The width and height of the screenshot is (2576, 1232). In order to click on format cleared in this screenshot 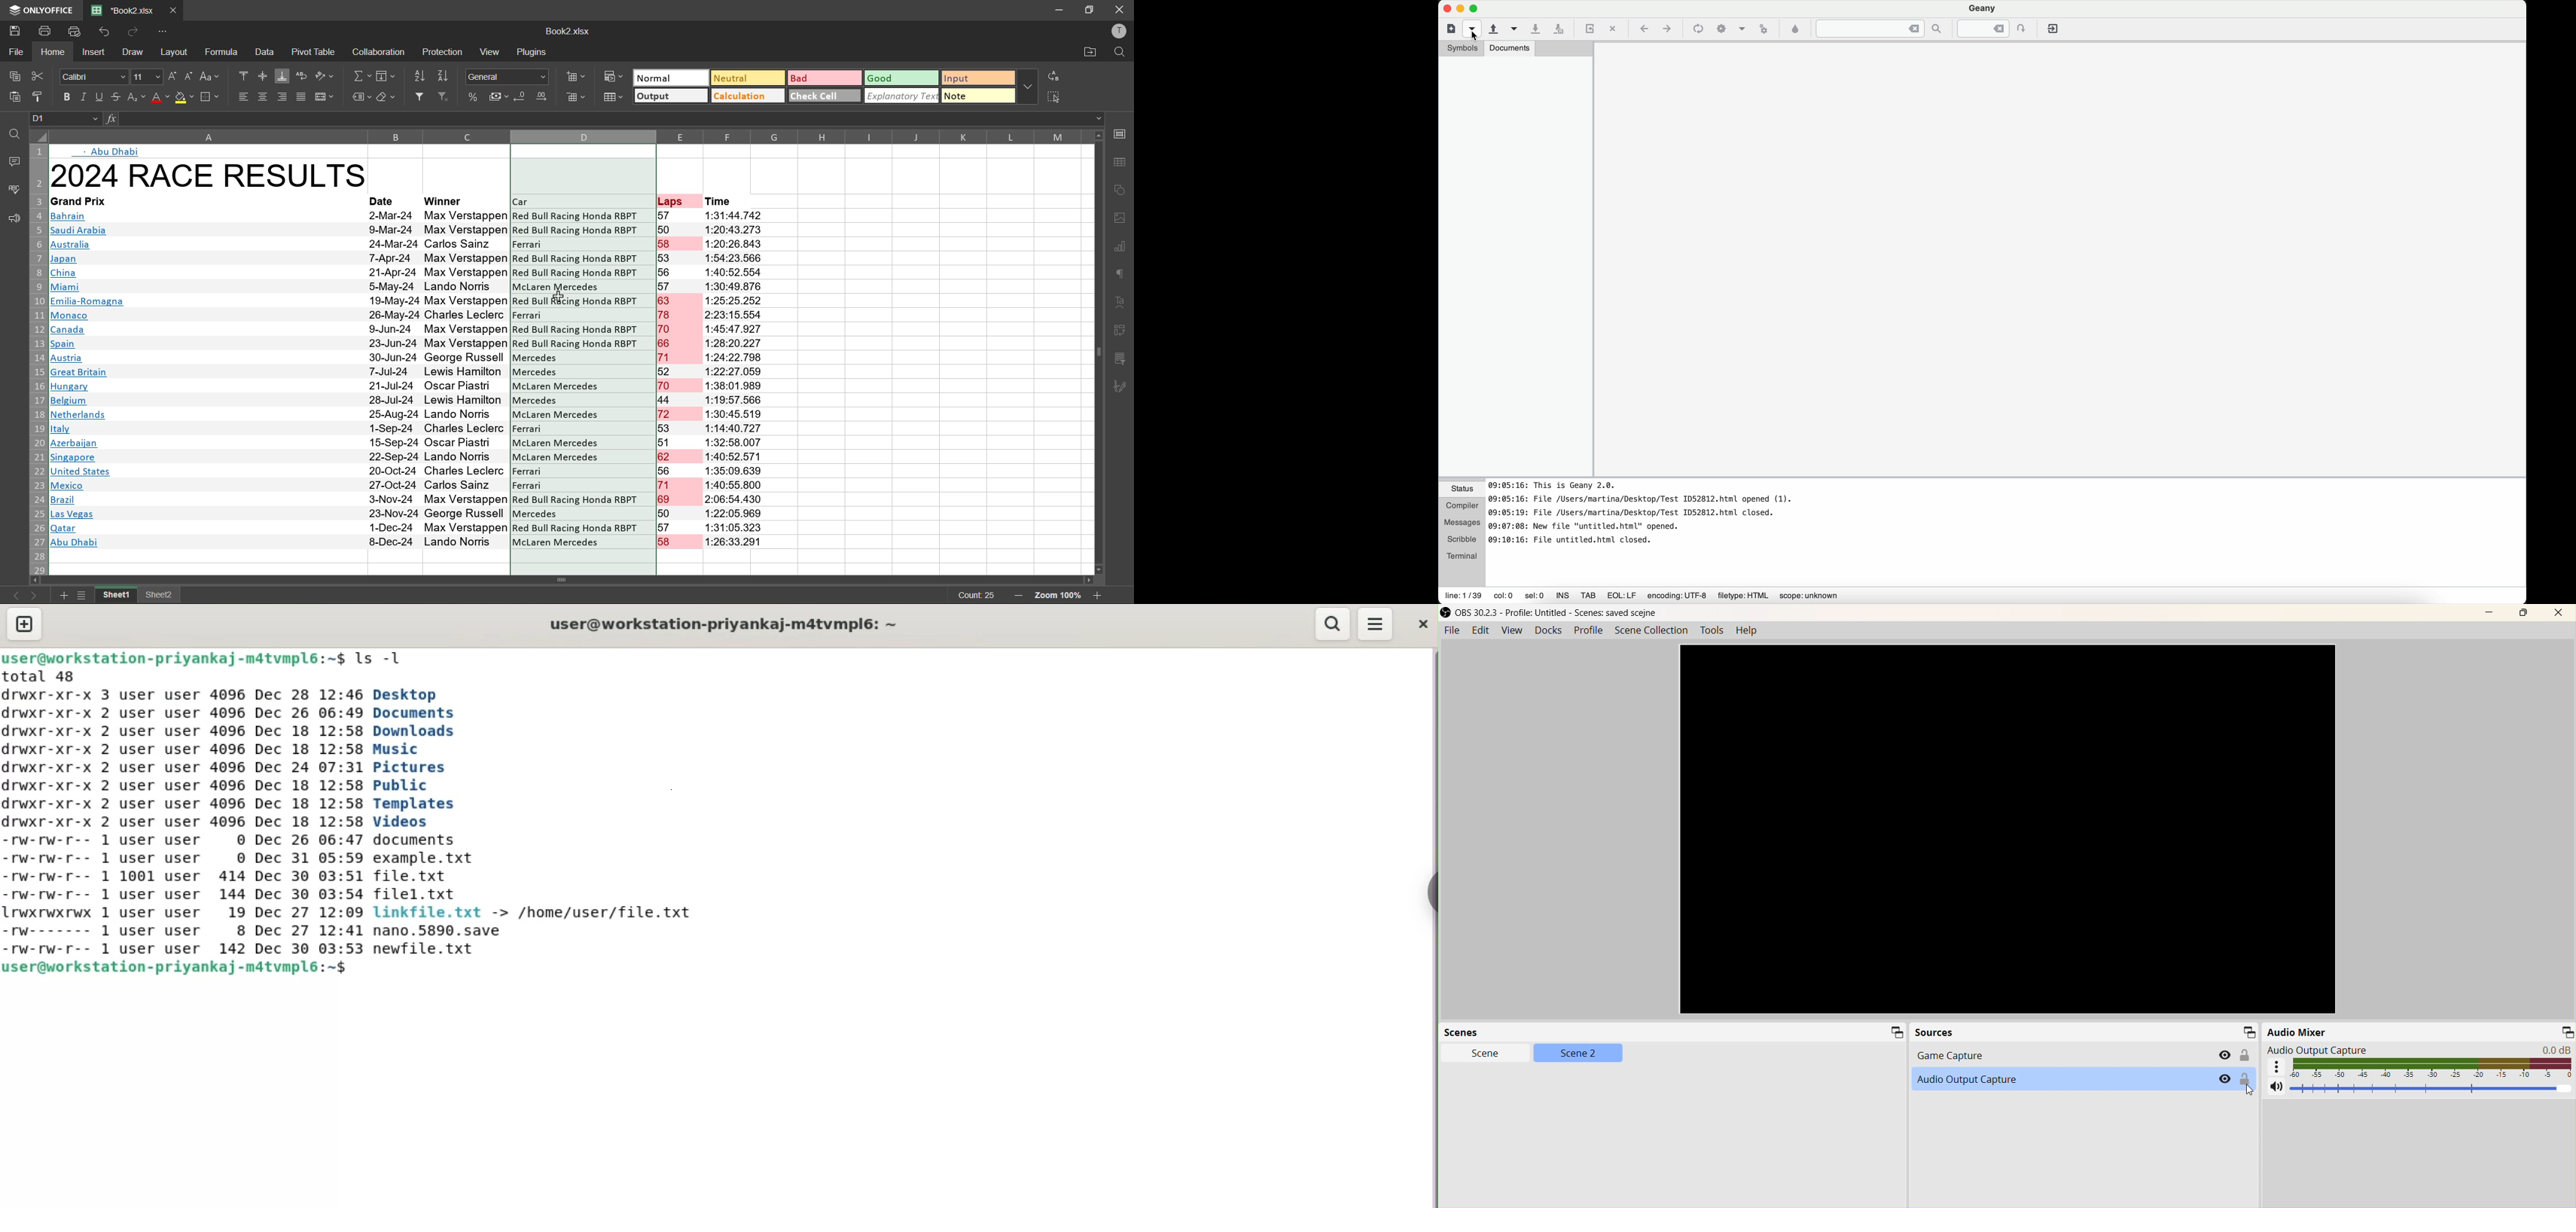, I will do `click(582, 158)`.